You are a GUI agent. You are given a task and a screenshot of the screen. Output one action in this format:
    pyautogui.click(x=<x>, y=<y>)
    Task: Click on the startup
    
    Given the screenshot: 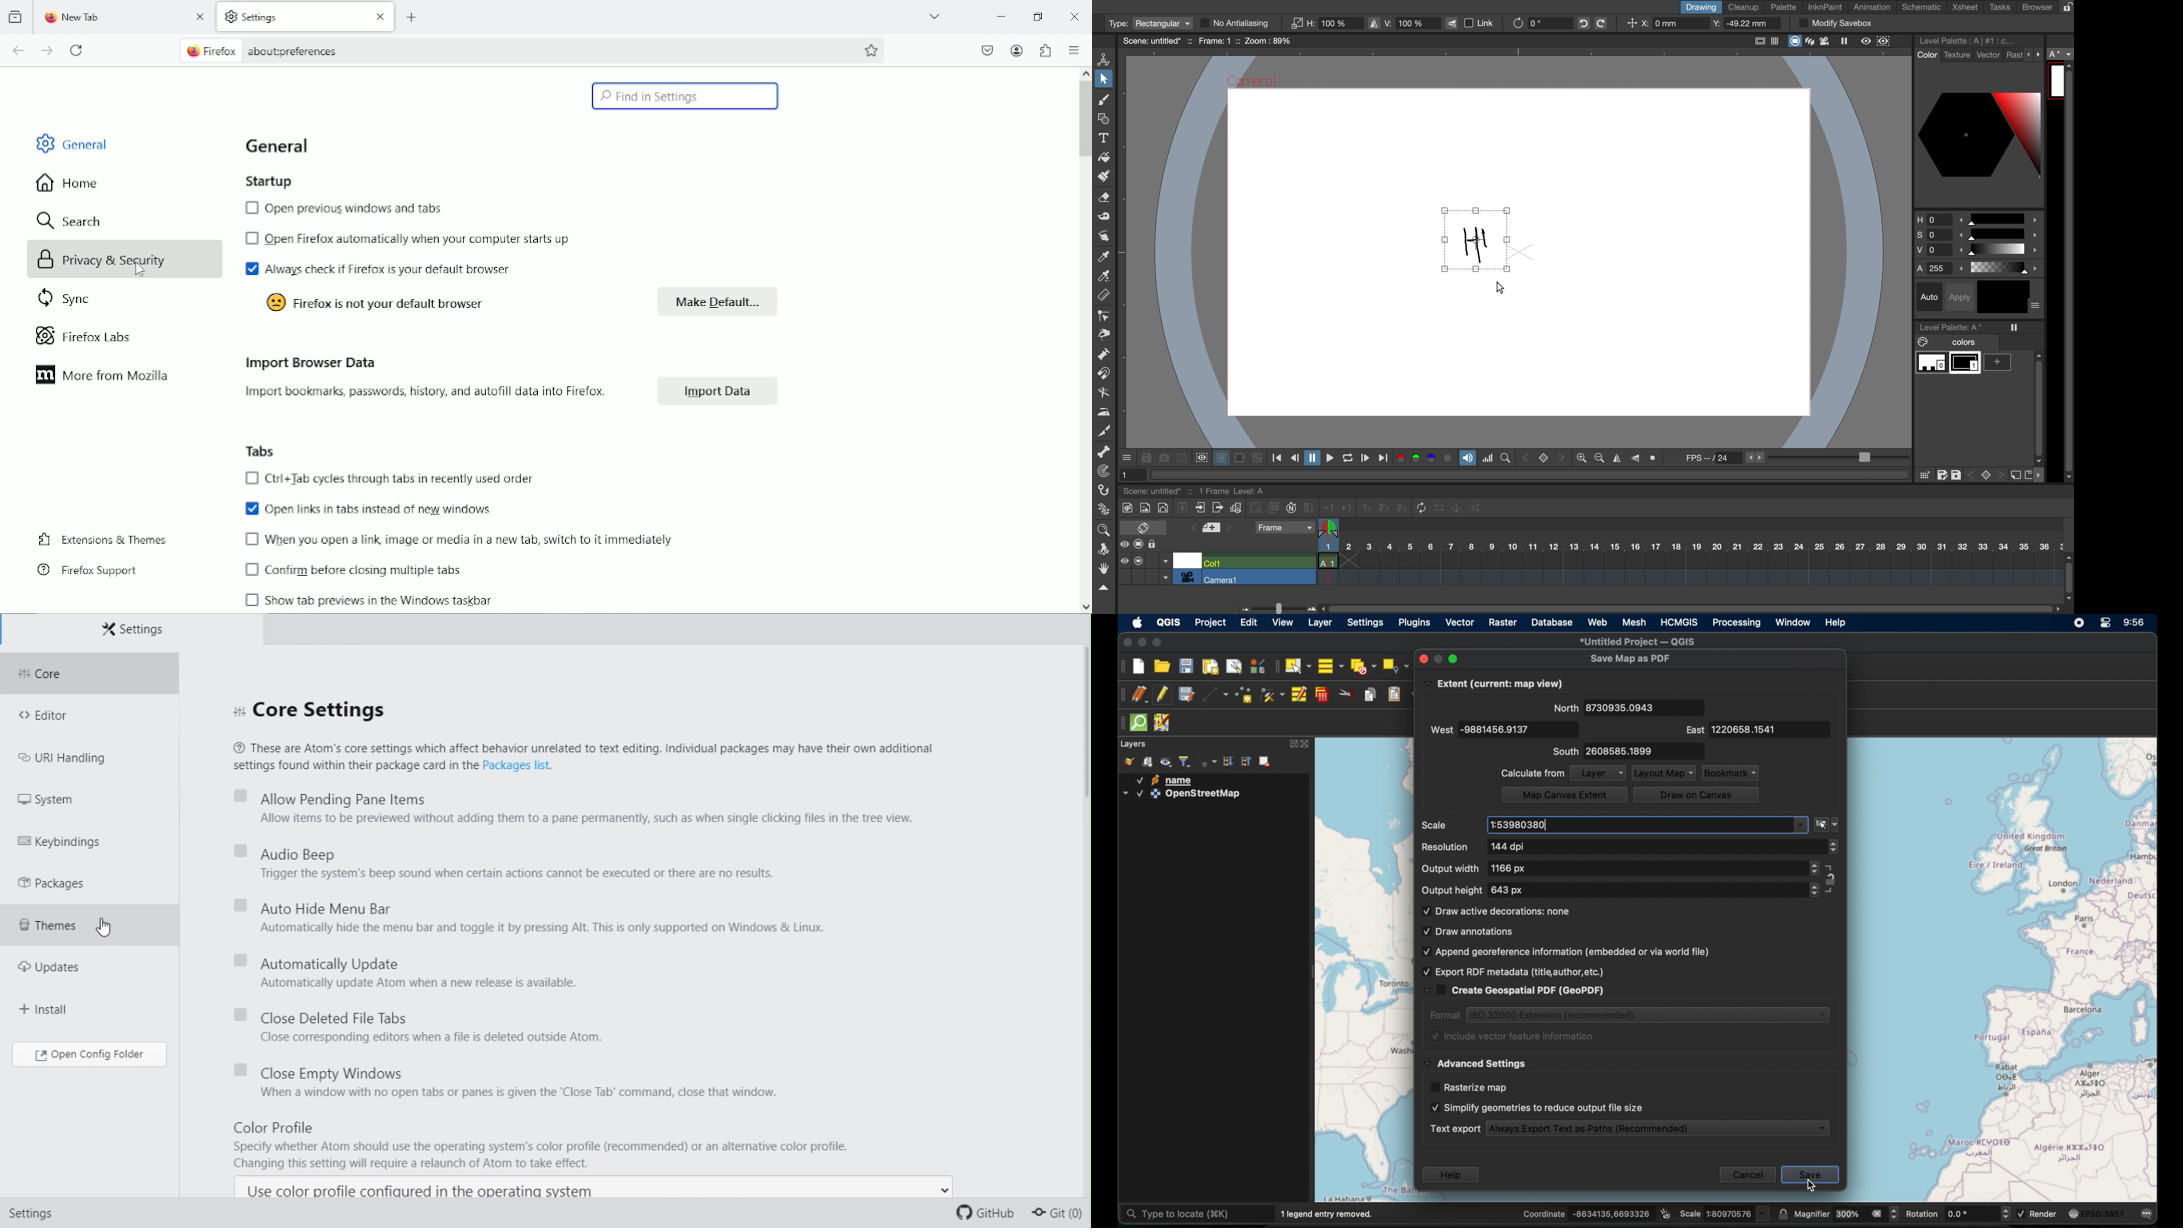 What is the action you would take?
    pyautogui.click(x=270, y=181)
    